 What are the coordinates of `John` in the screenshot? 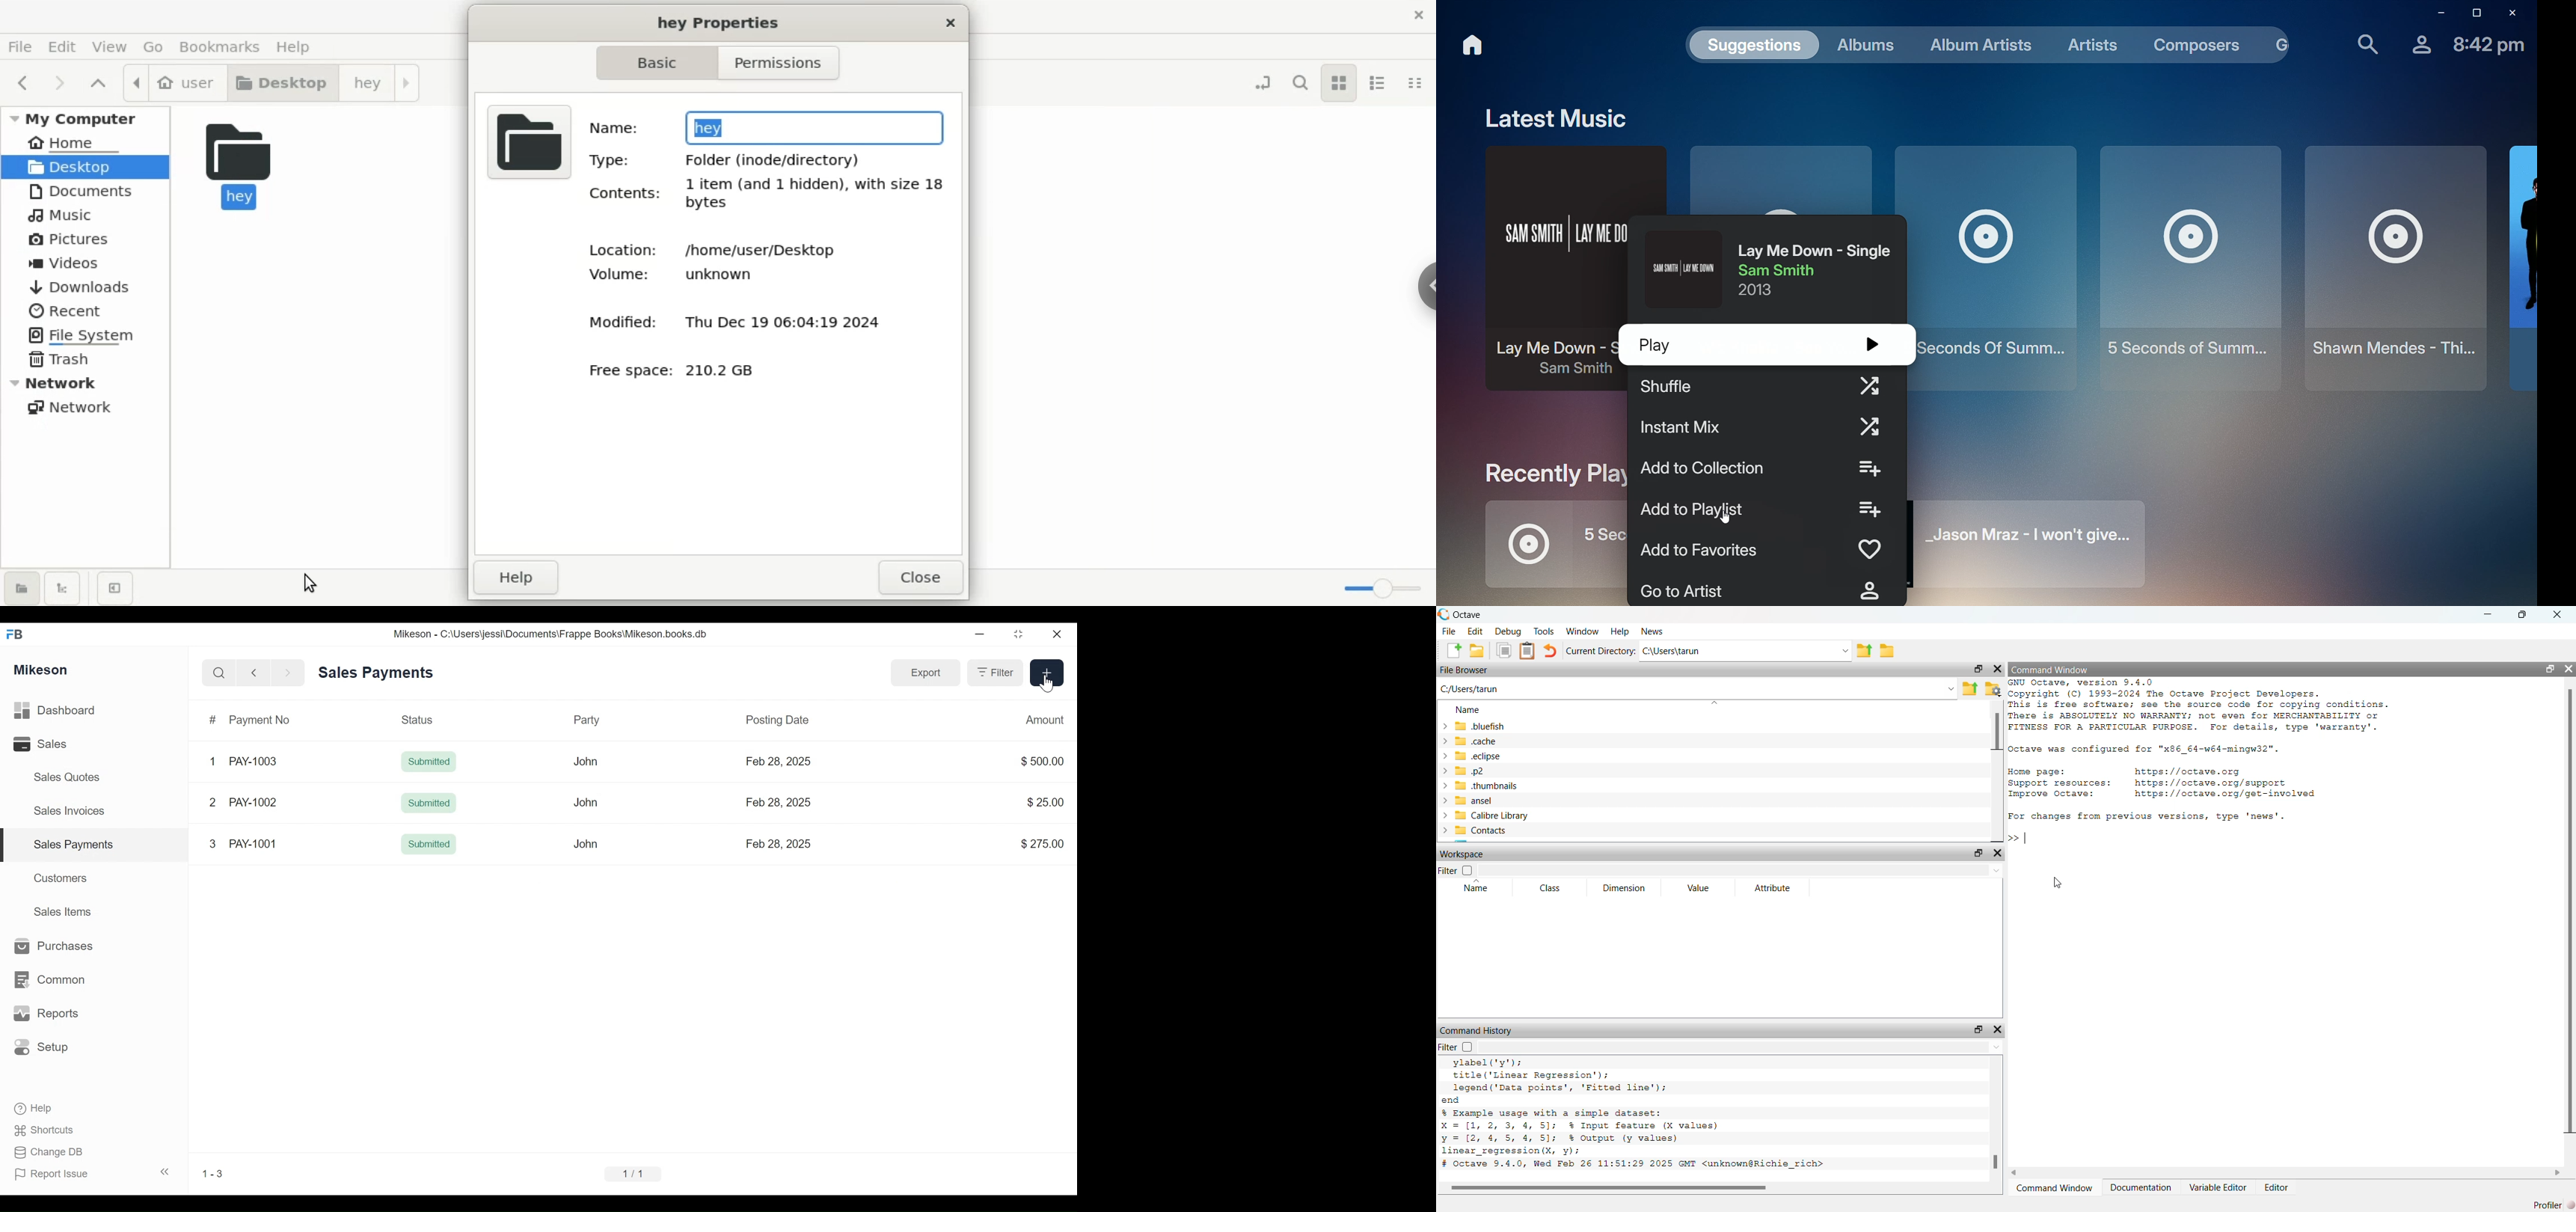 It's located at (590, 806).